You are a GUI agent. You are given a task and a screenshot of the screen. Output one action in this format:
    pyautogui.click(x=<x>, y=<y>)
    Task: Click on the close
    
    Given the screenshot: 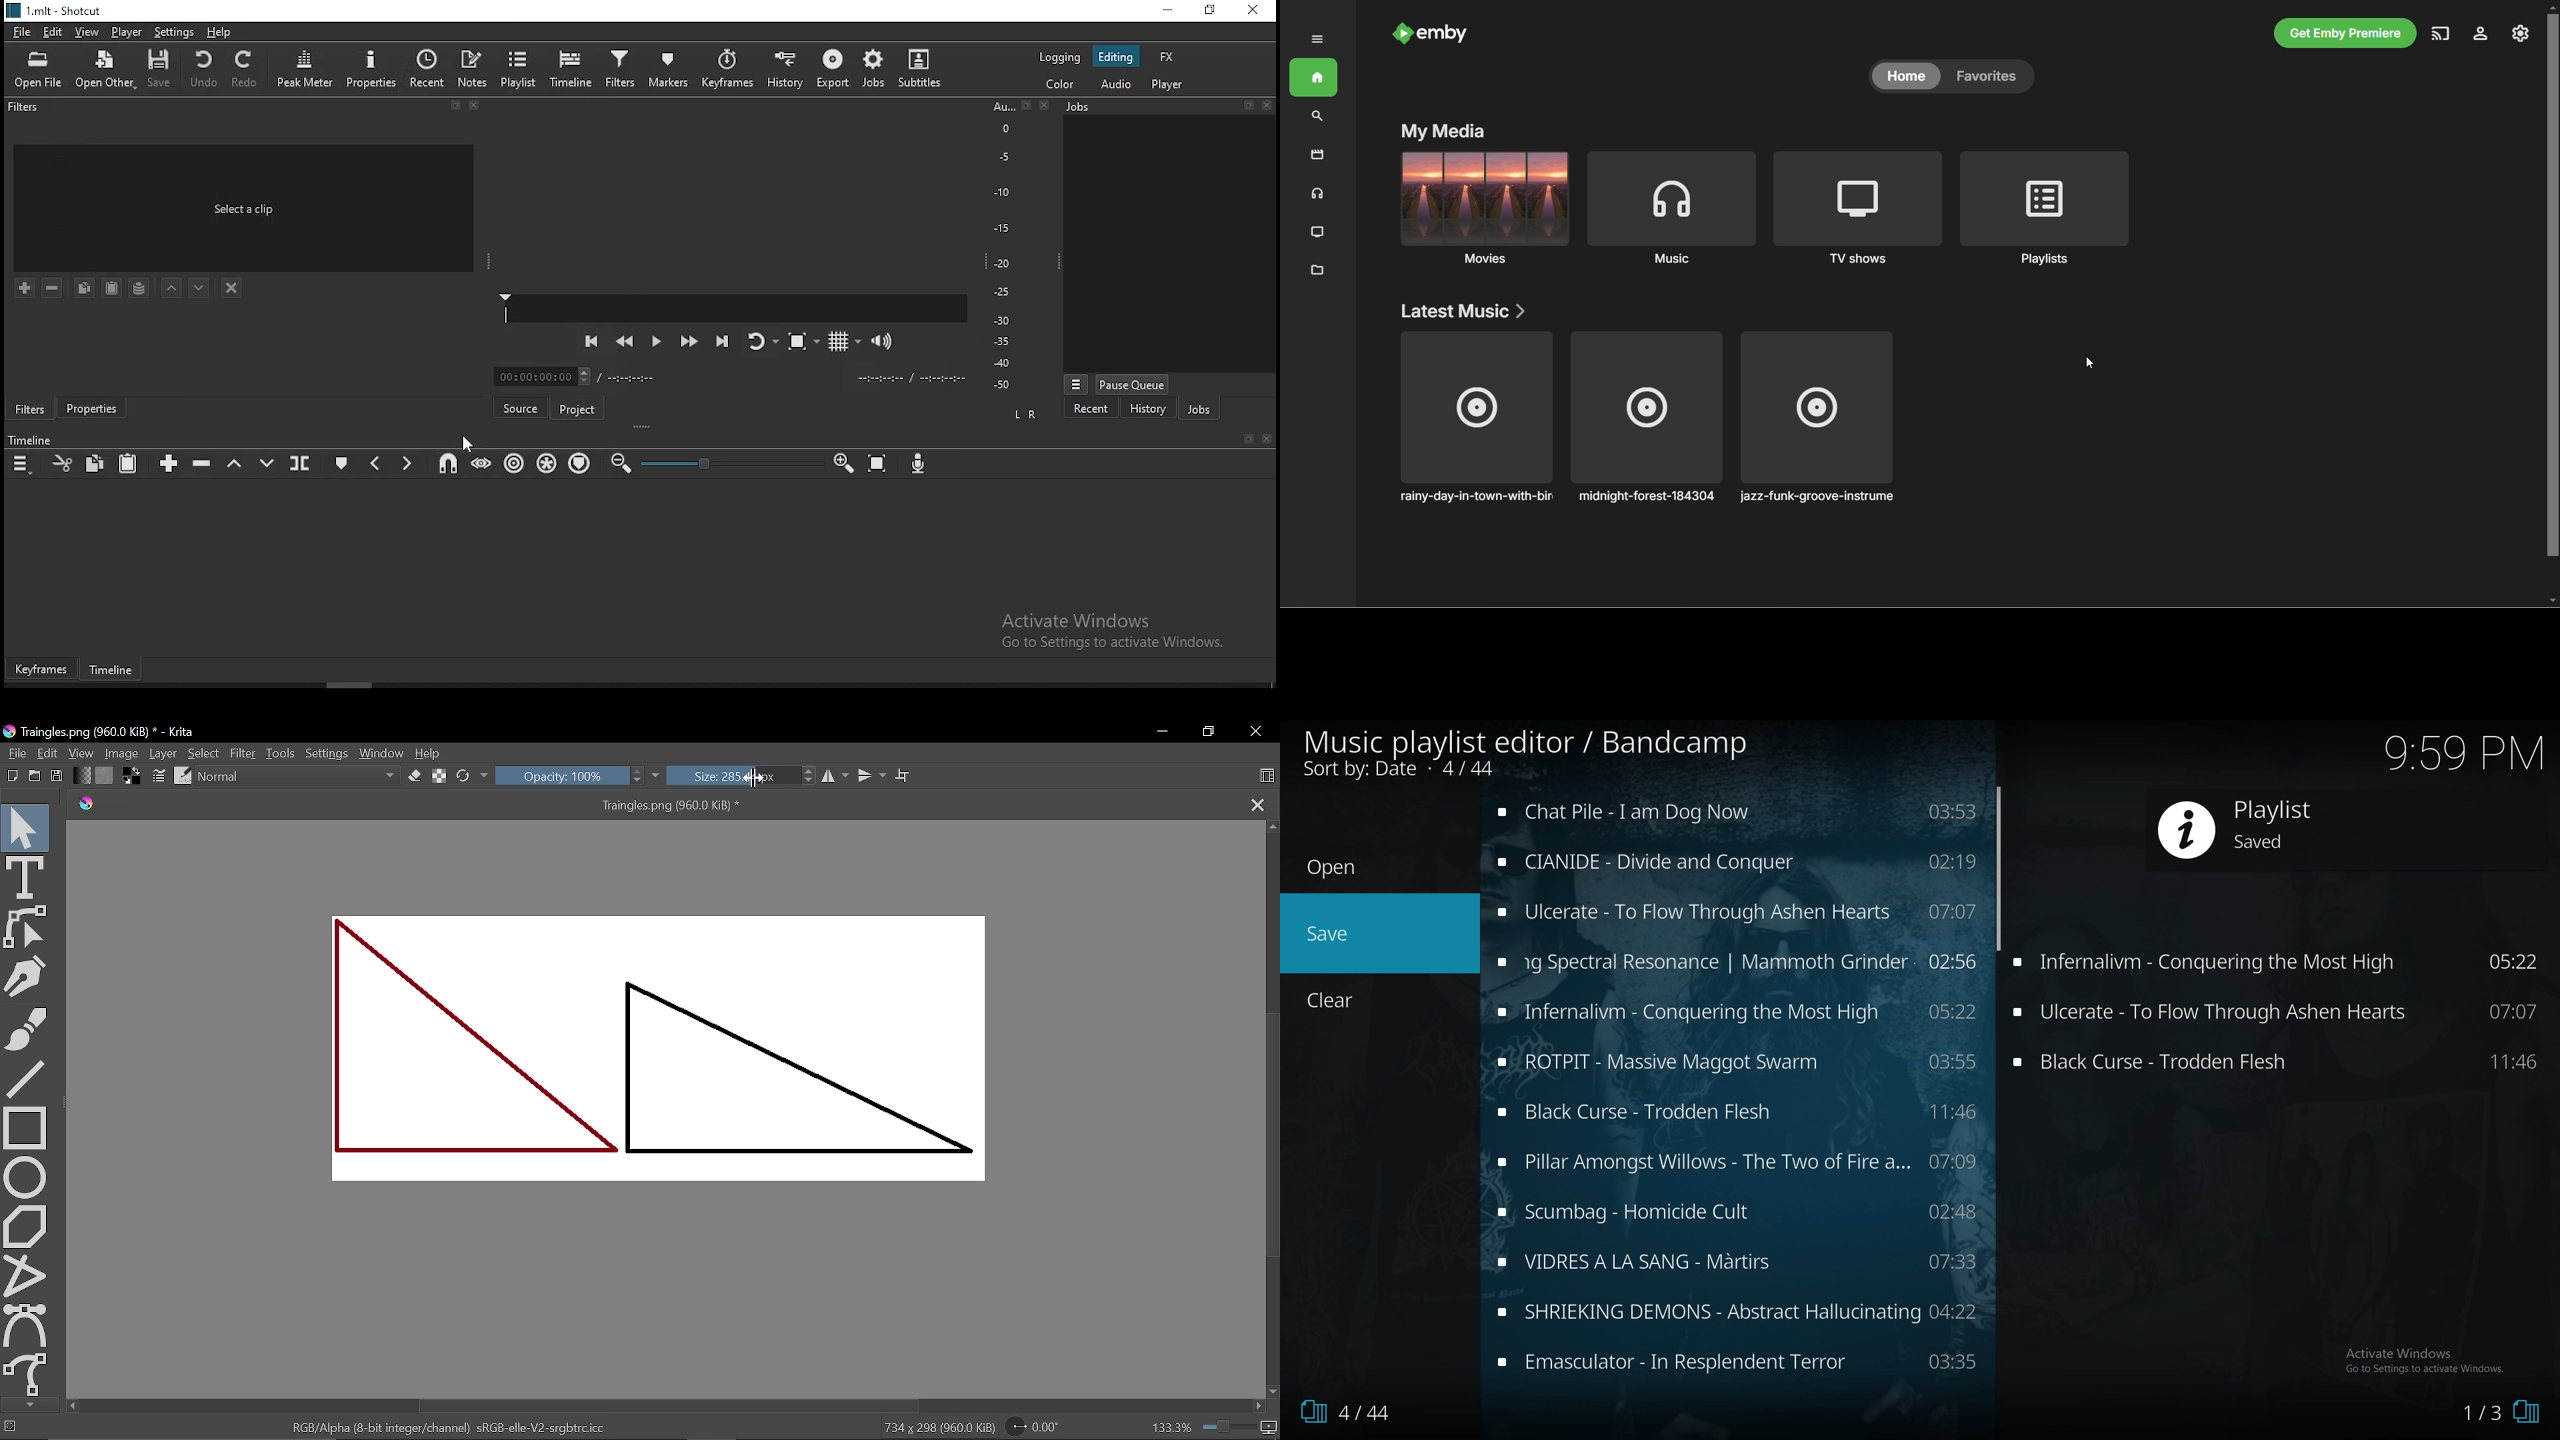 What is the action you would take?
    pyautogui.click(x=1049, y=106)
    